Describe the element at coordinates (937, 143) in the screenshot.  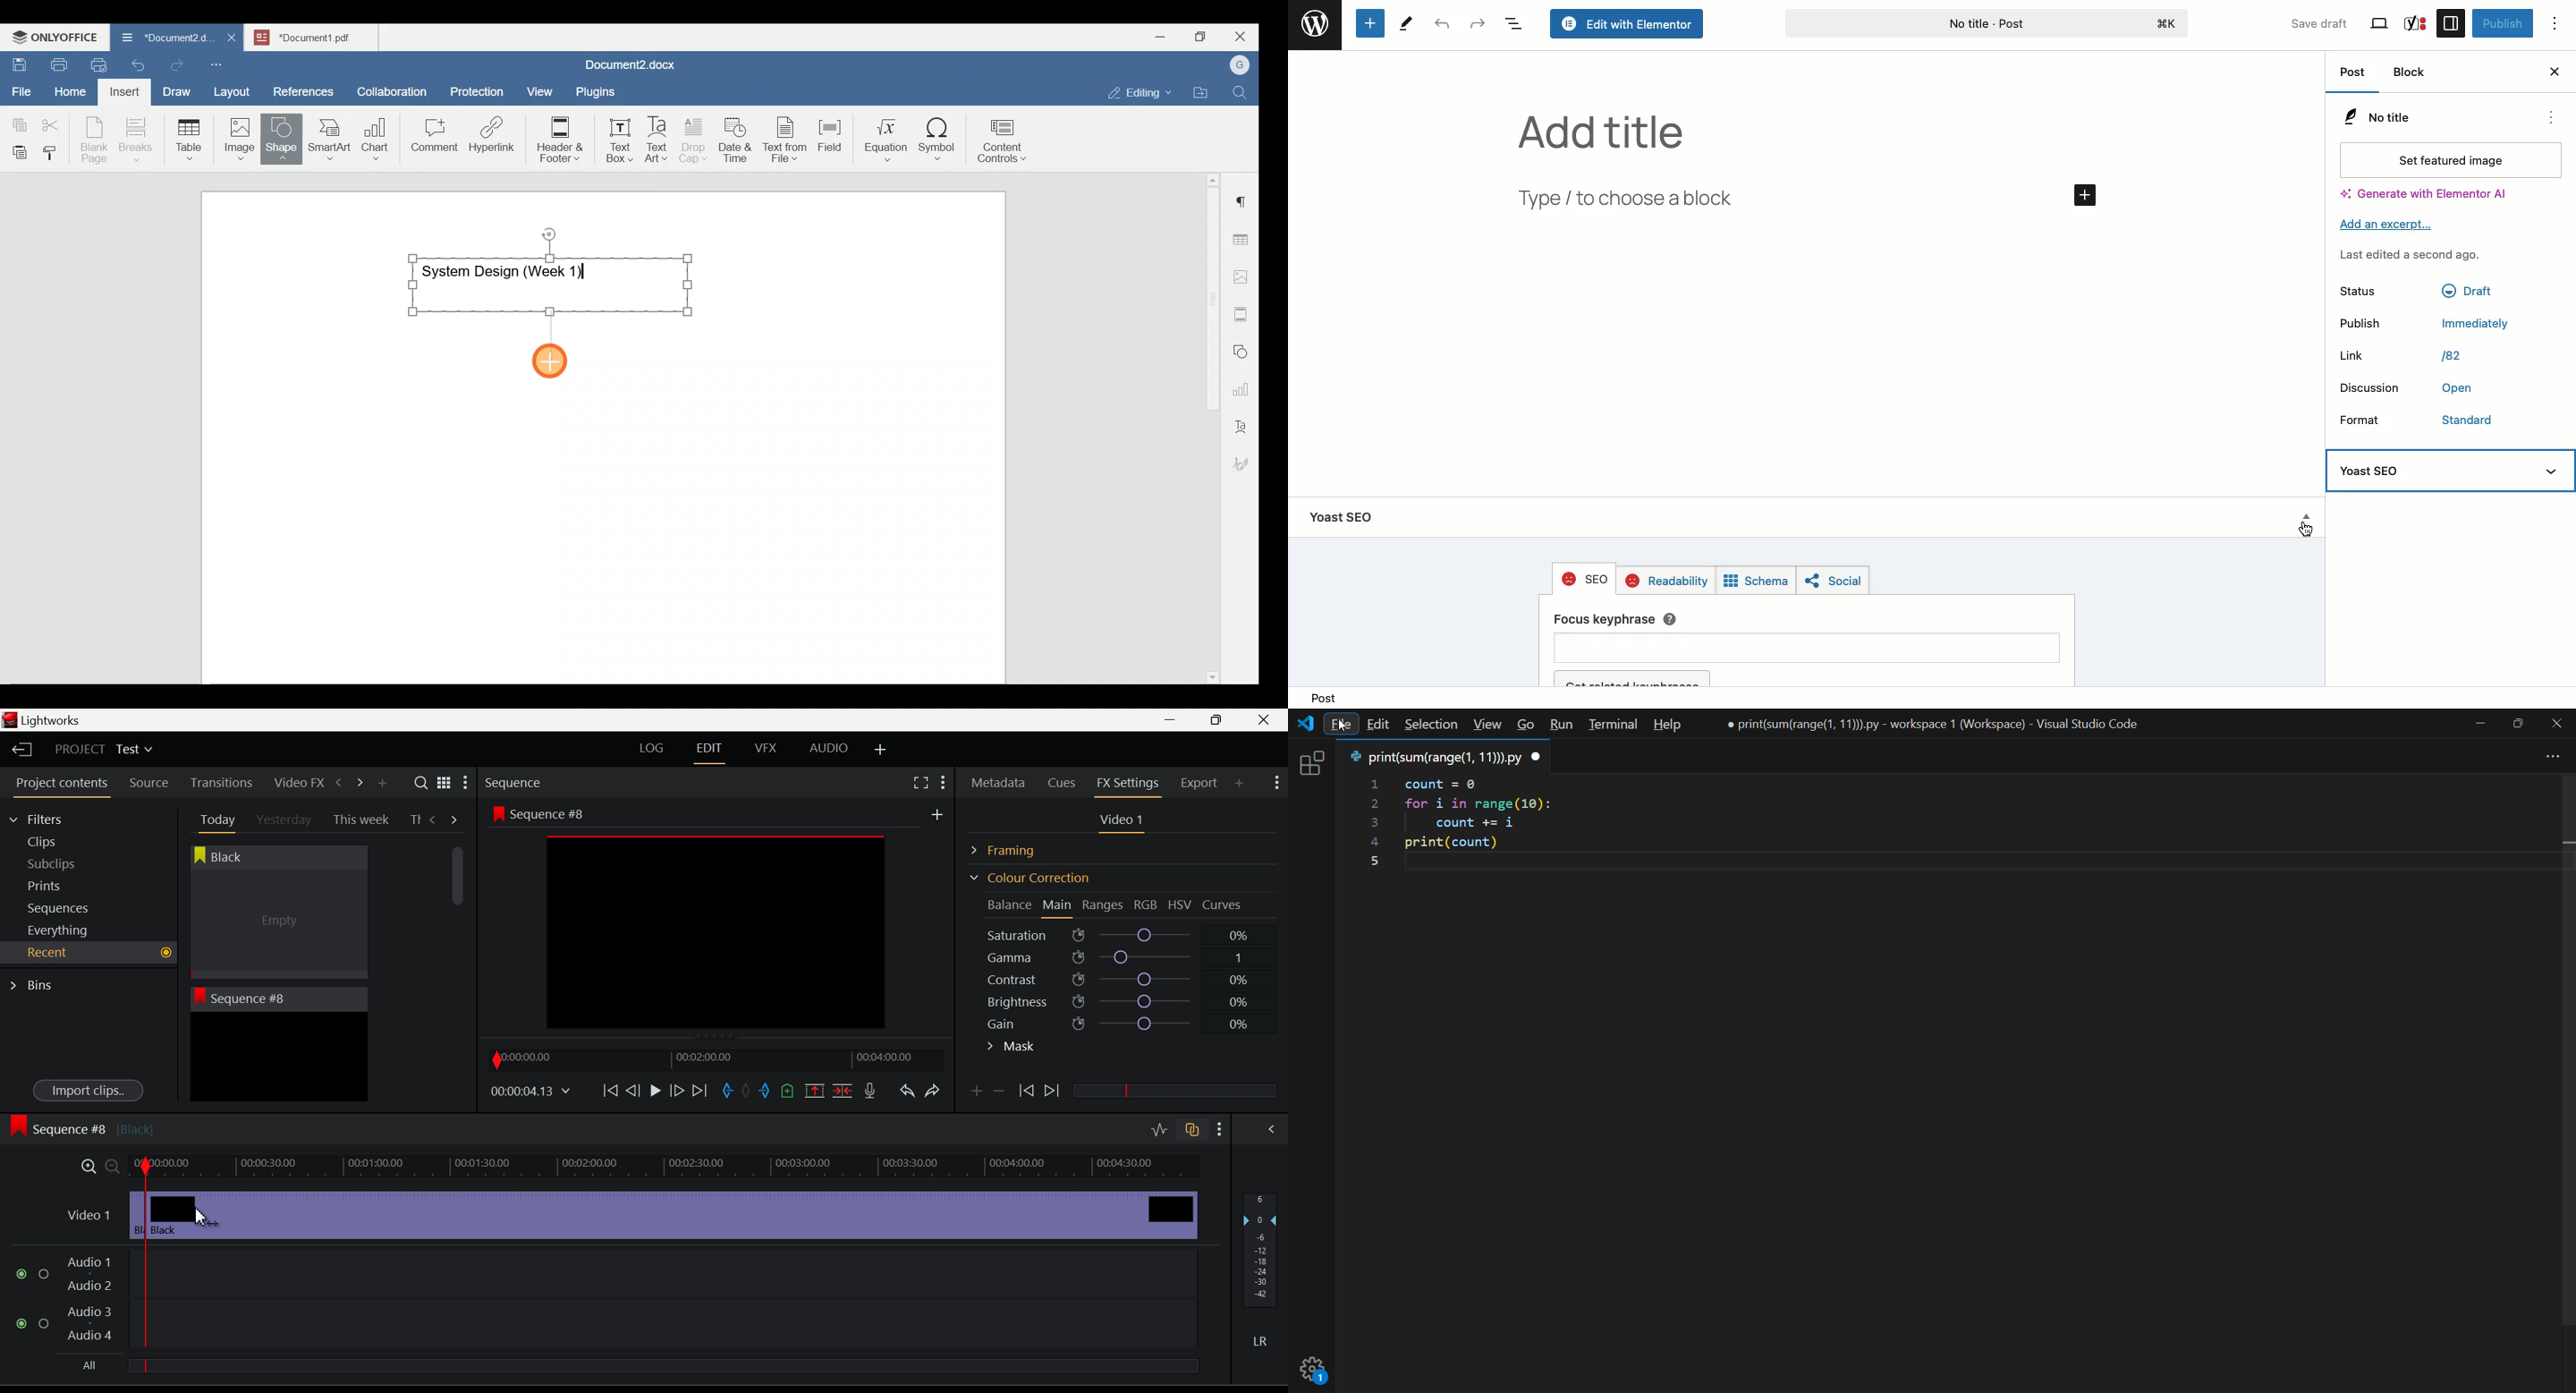
I see `Symbol` at that location.